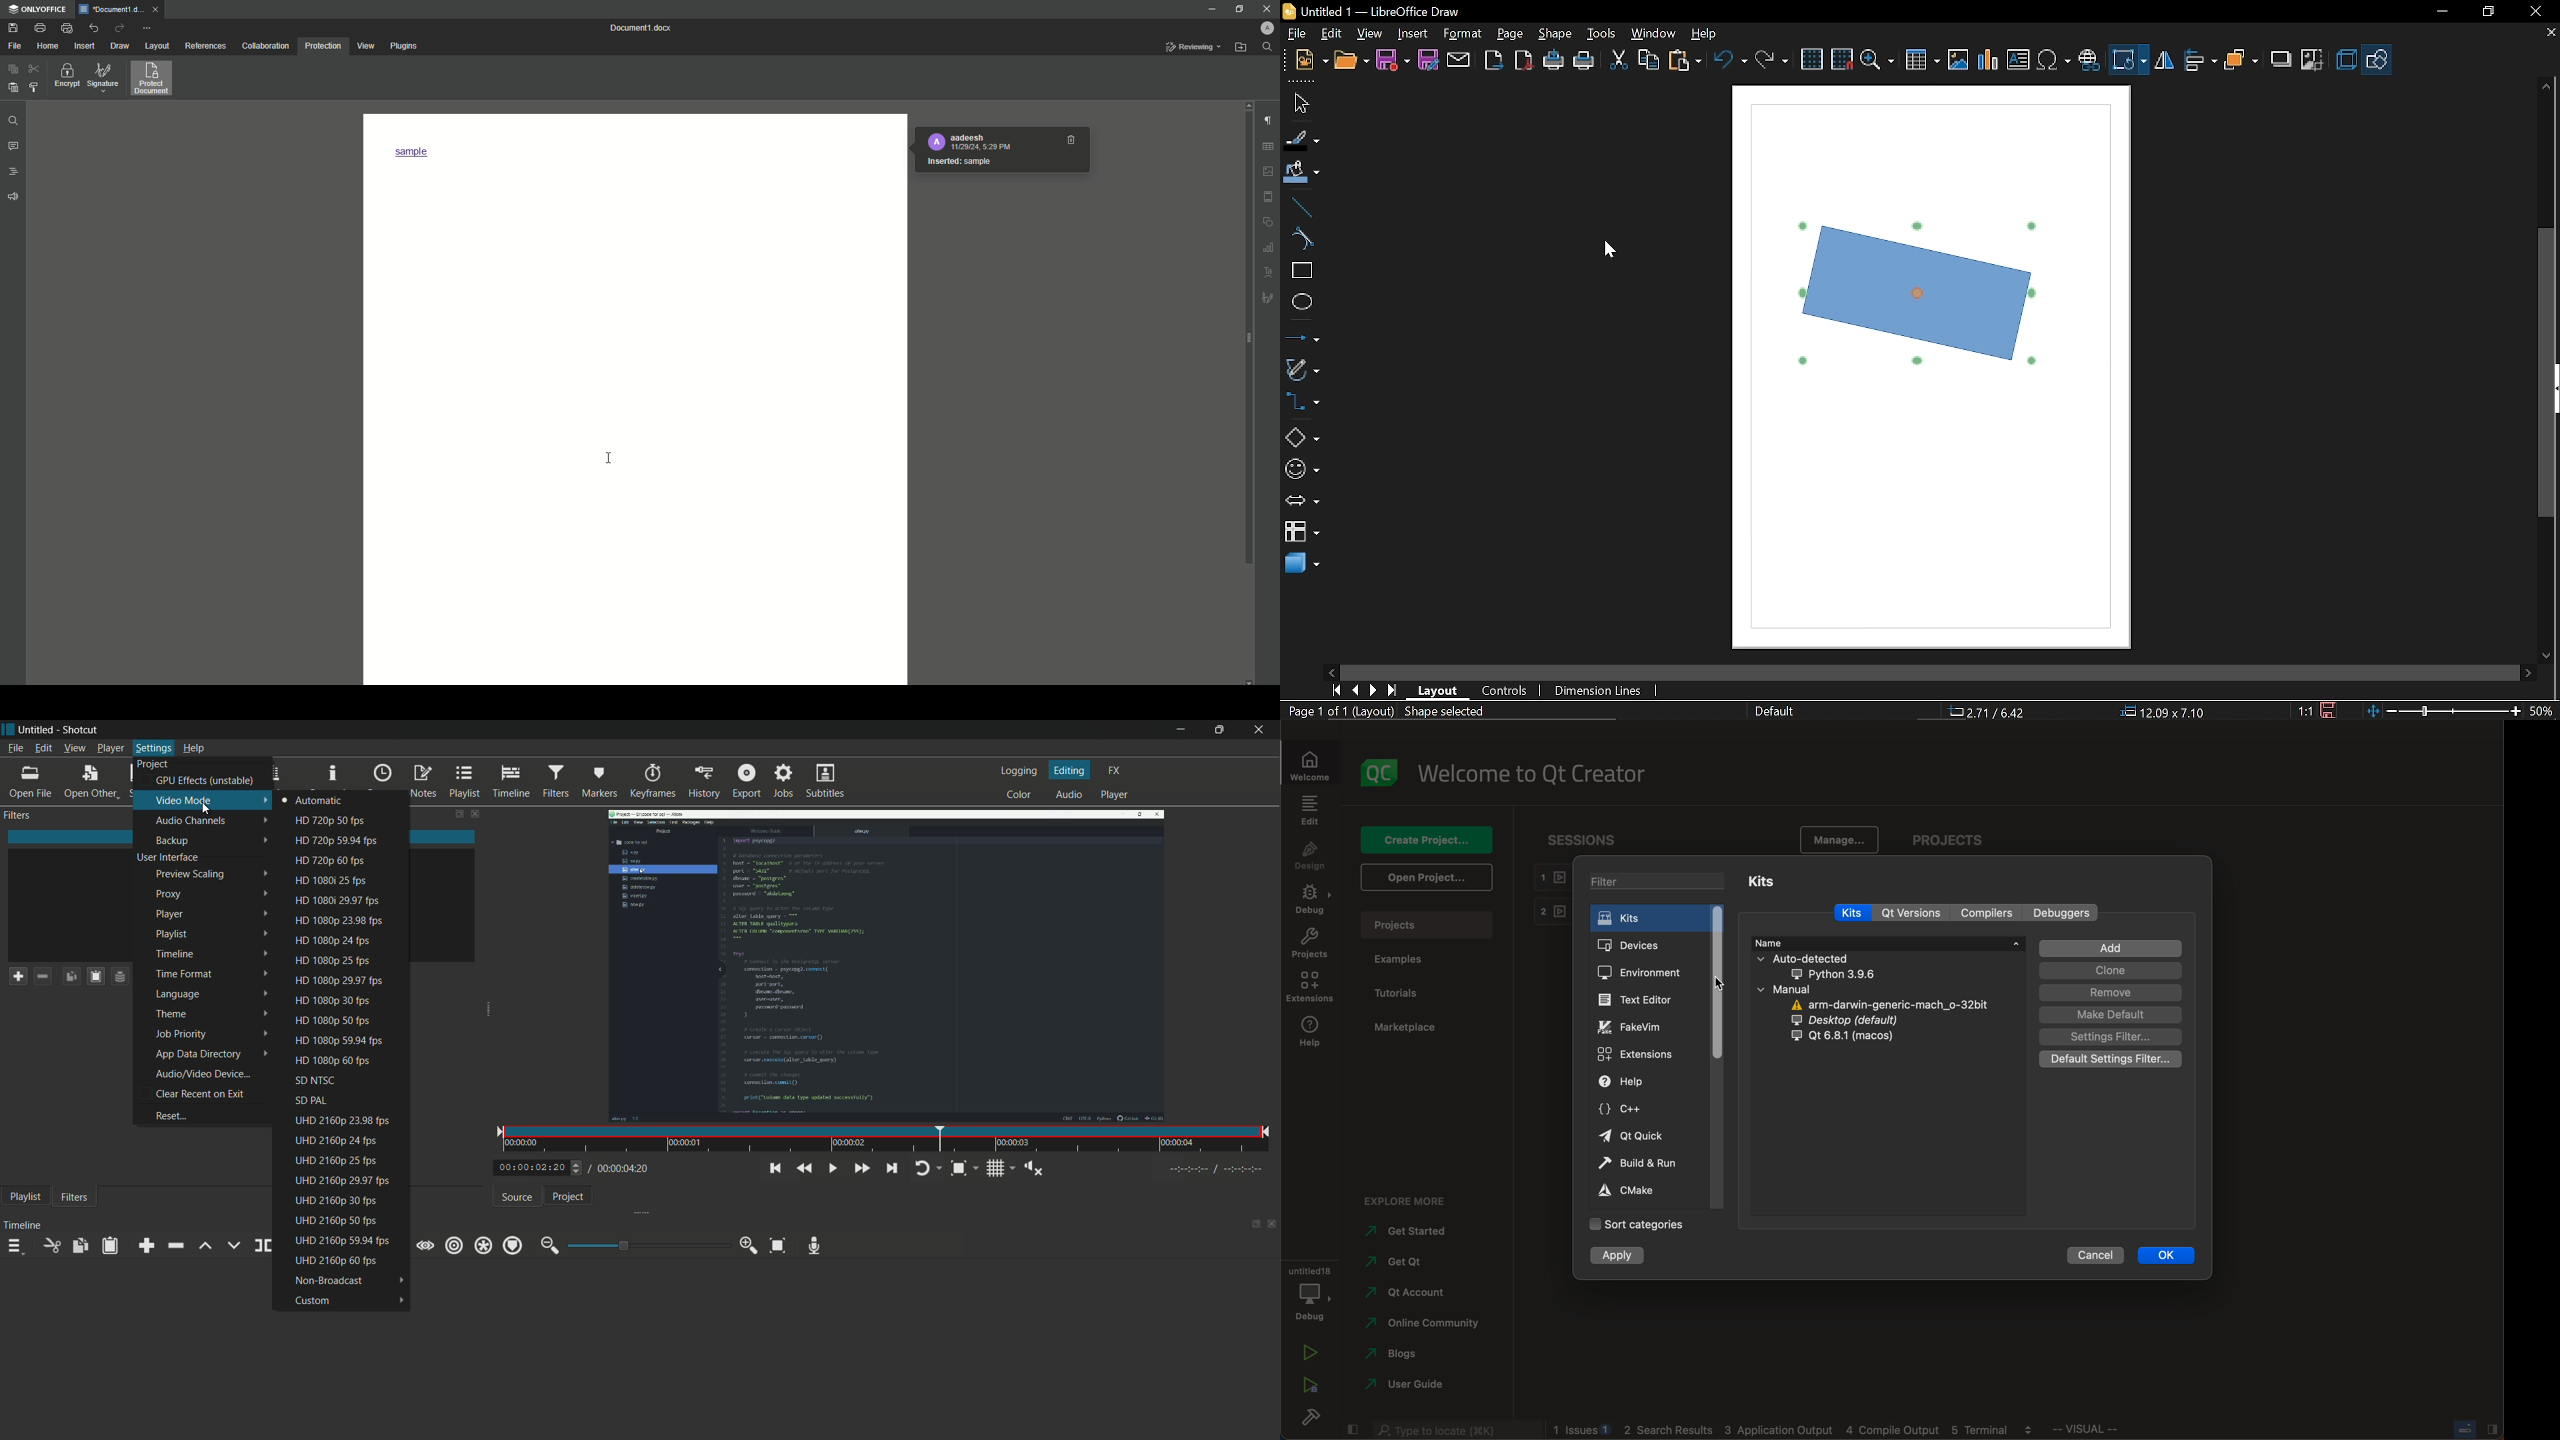  What do you see at coordinates (1855, 914) in the screenshot?
I see `kits` at bounding box center [1855, 914].